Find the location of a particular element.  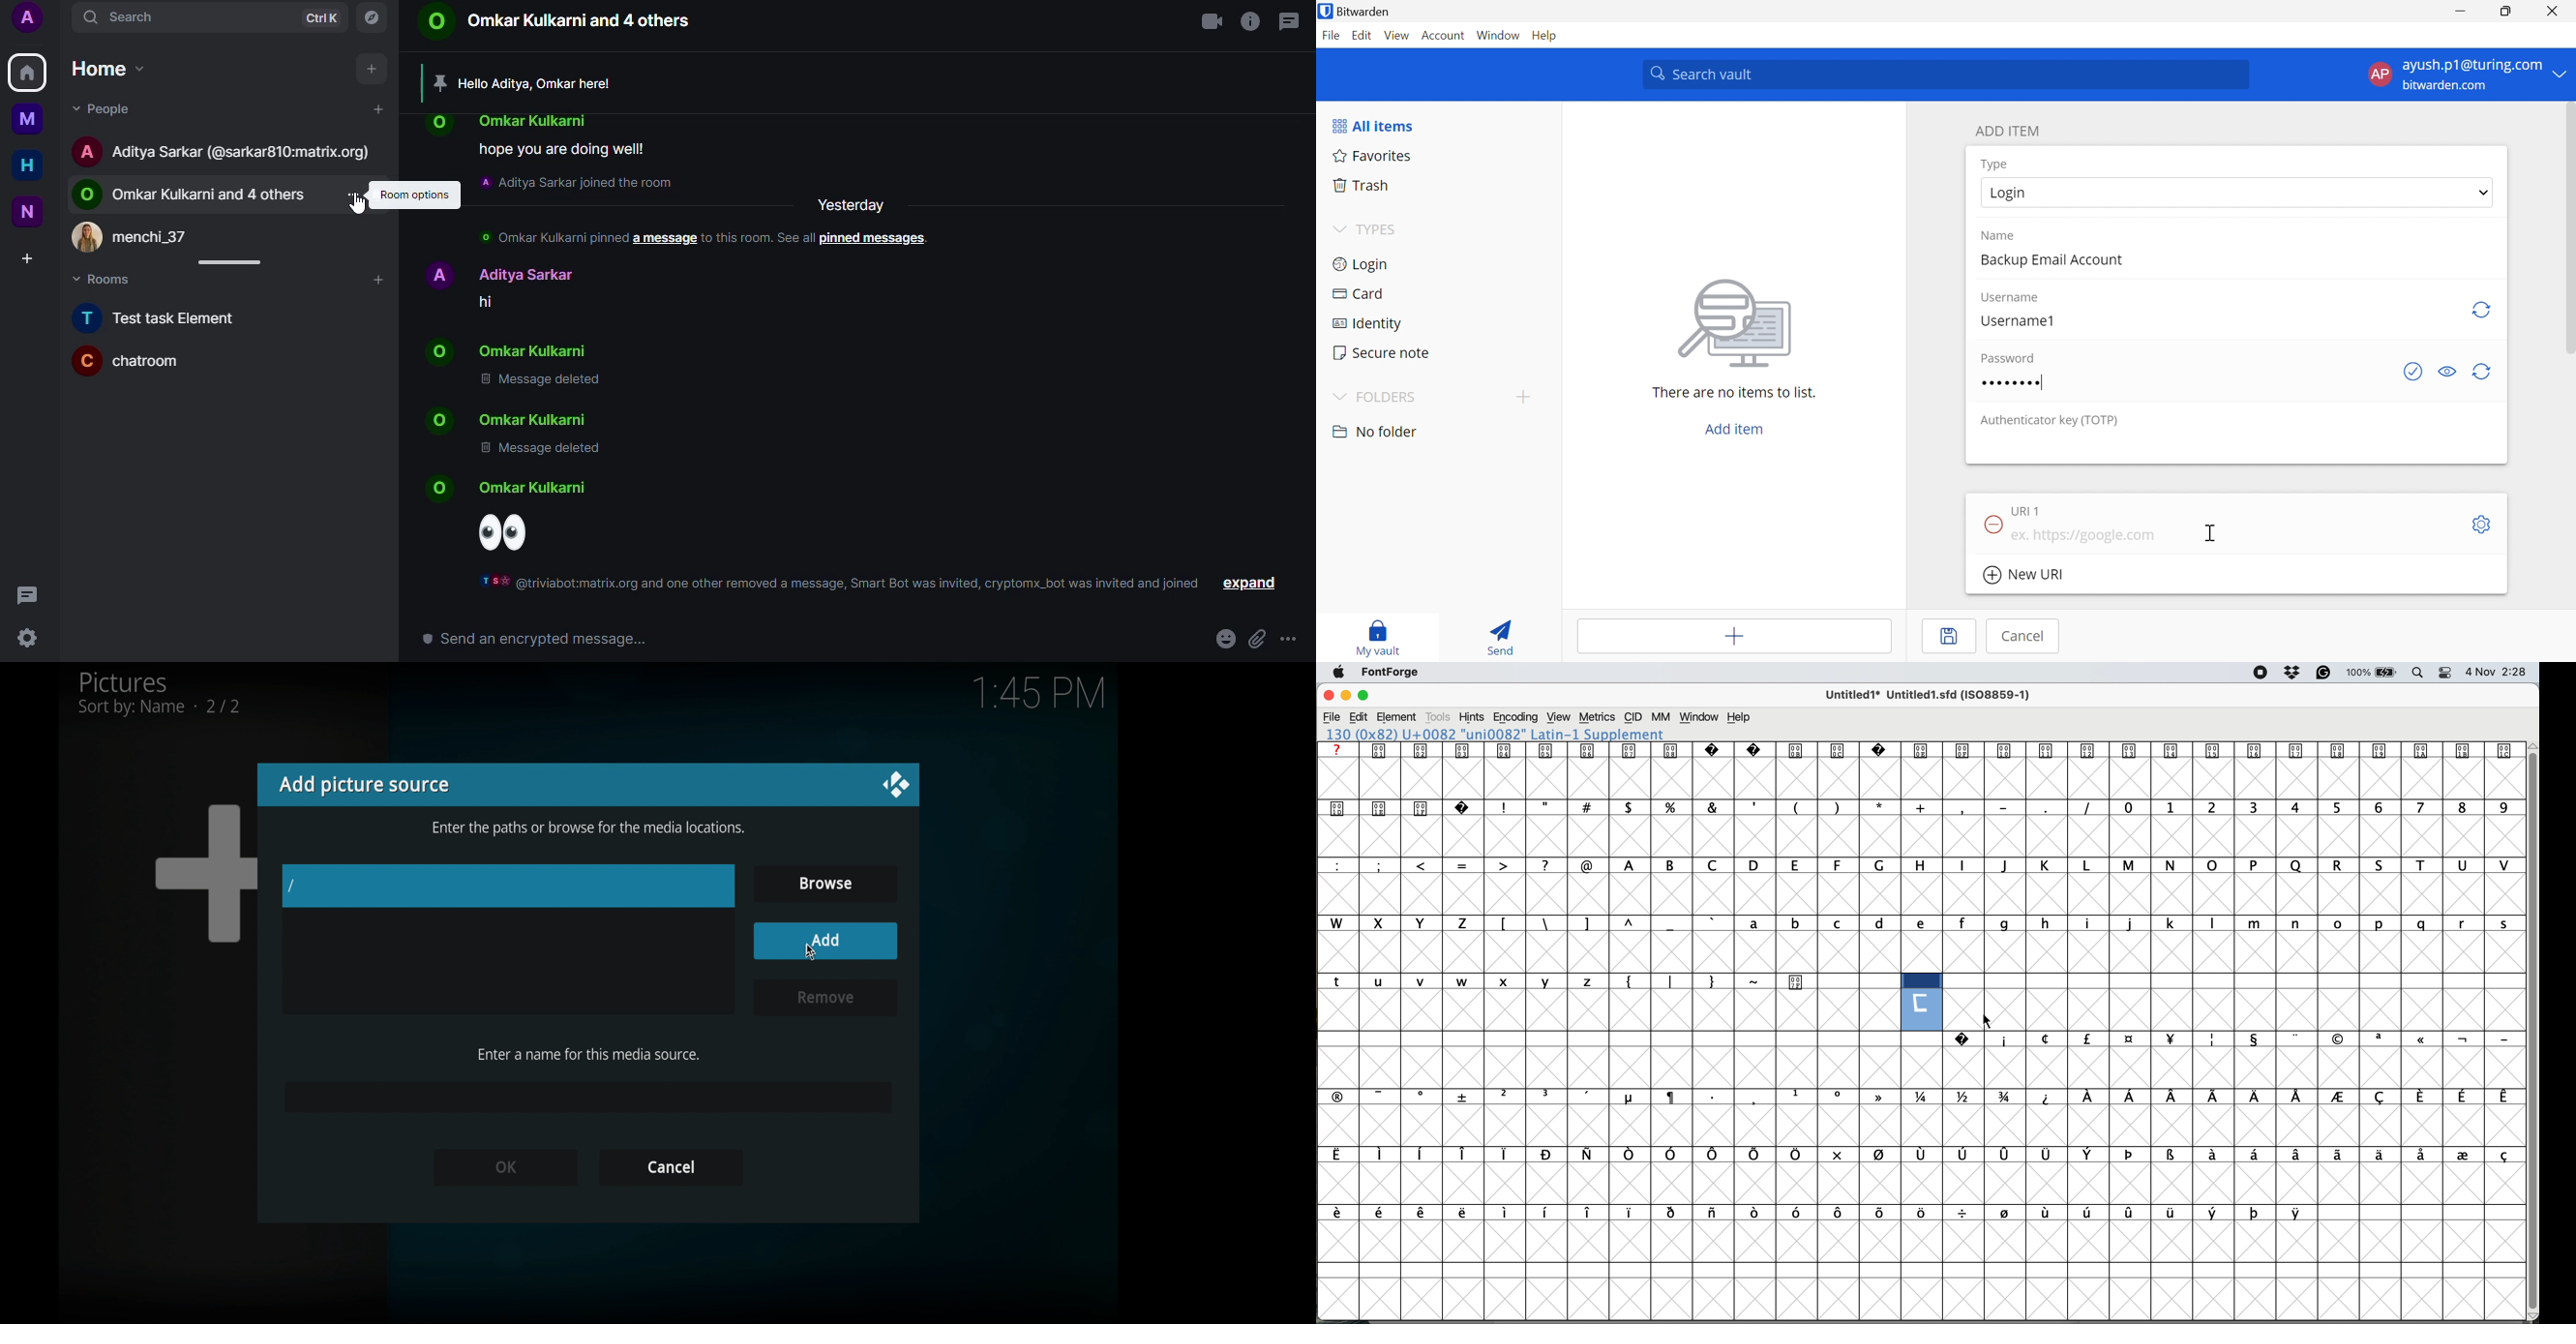

pictures is located at coordinates (159, 693).